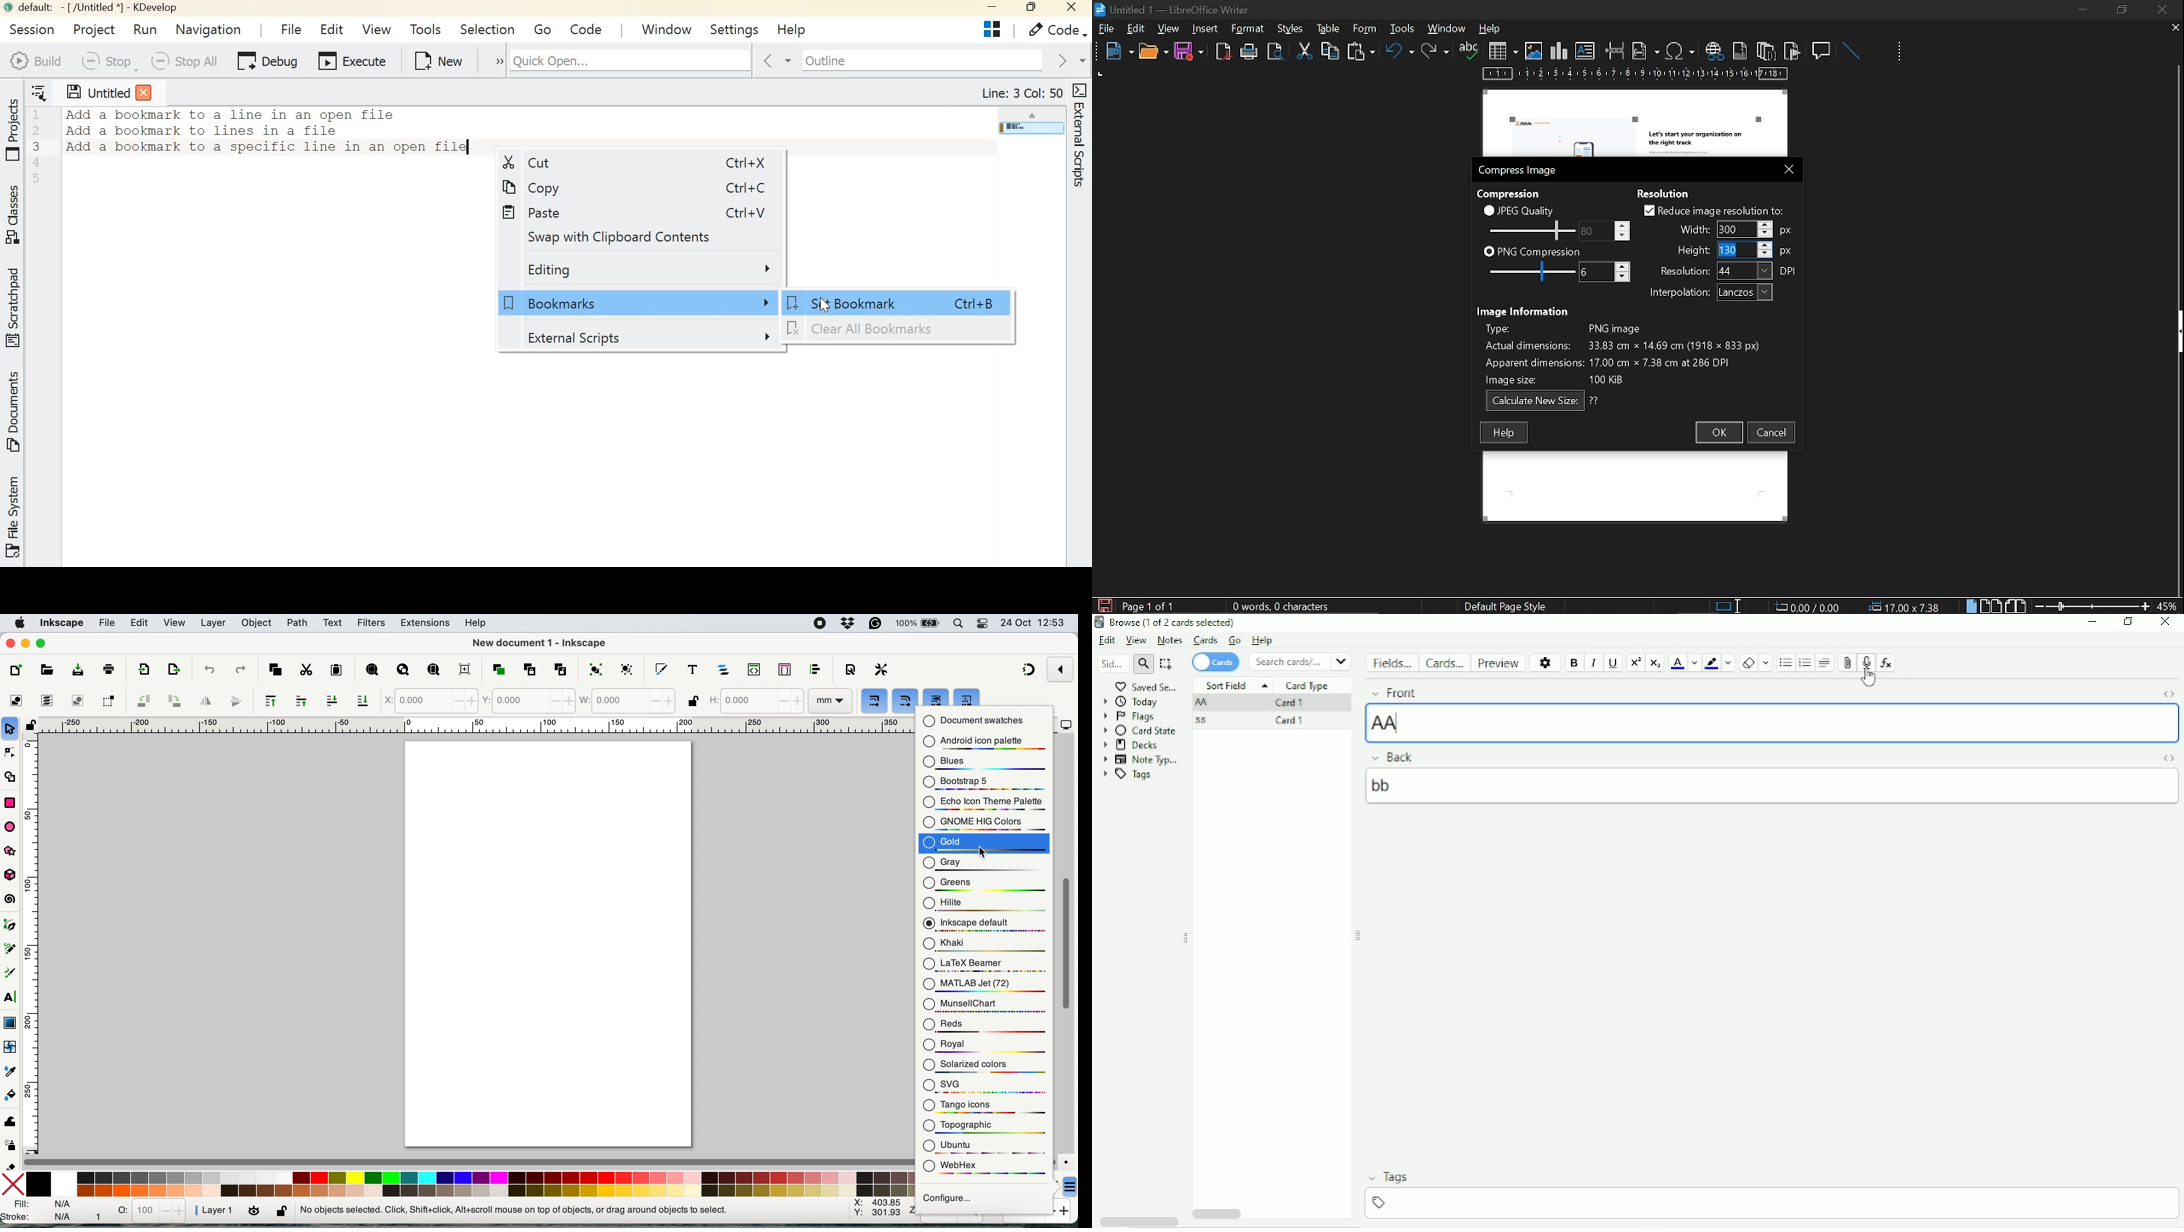 This screenshot has width=2184, height=1232. Describe the element at coordinates (1635, 662) in the screenshot. I see `Superscript` at that location.